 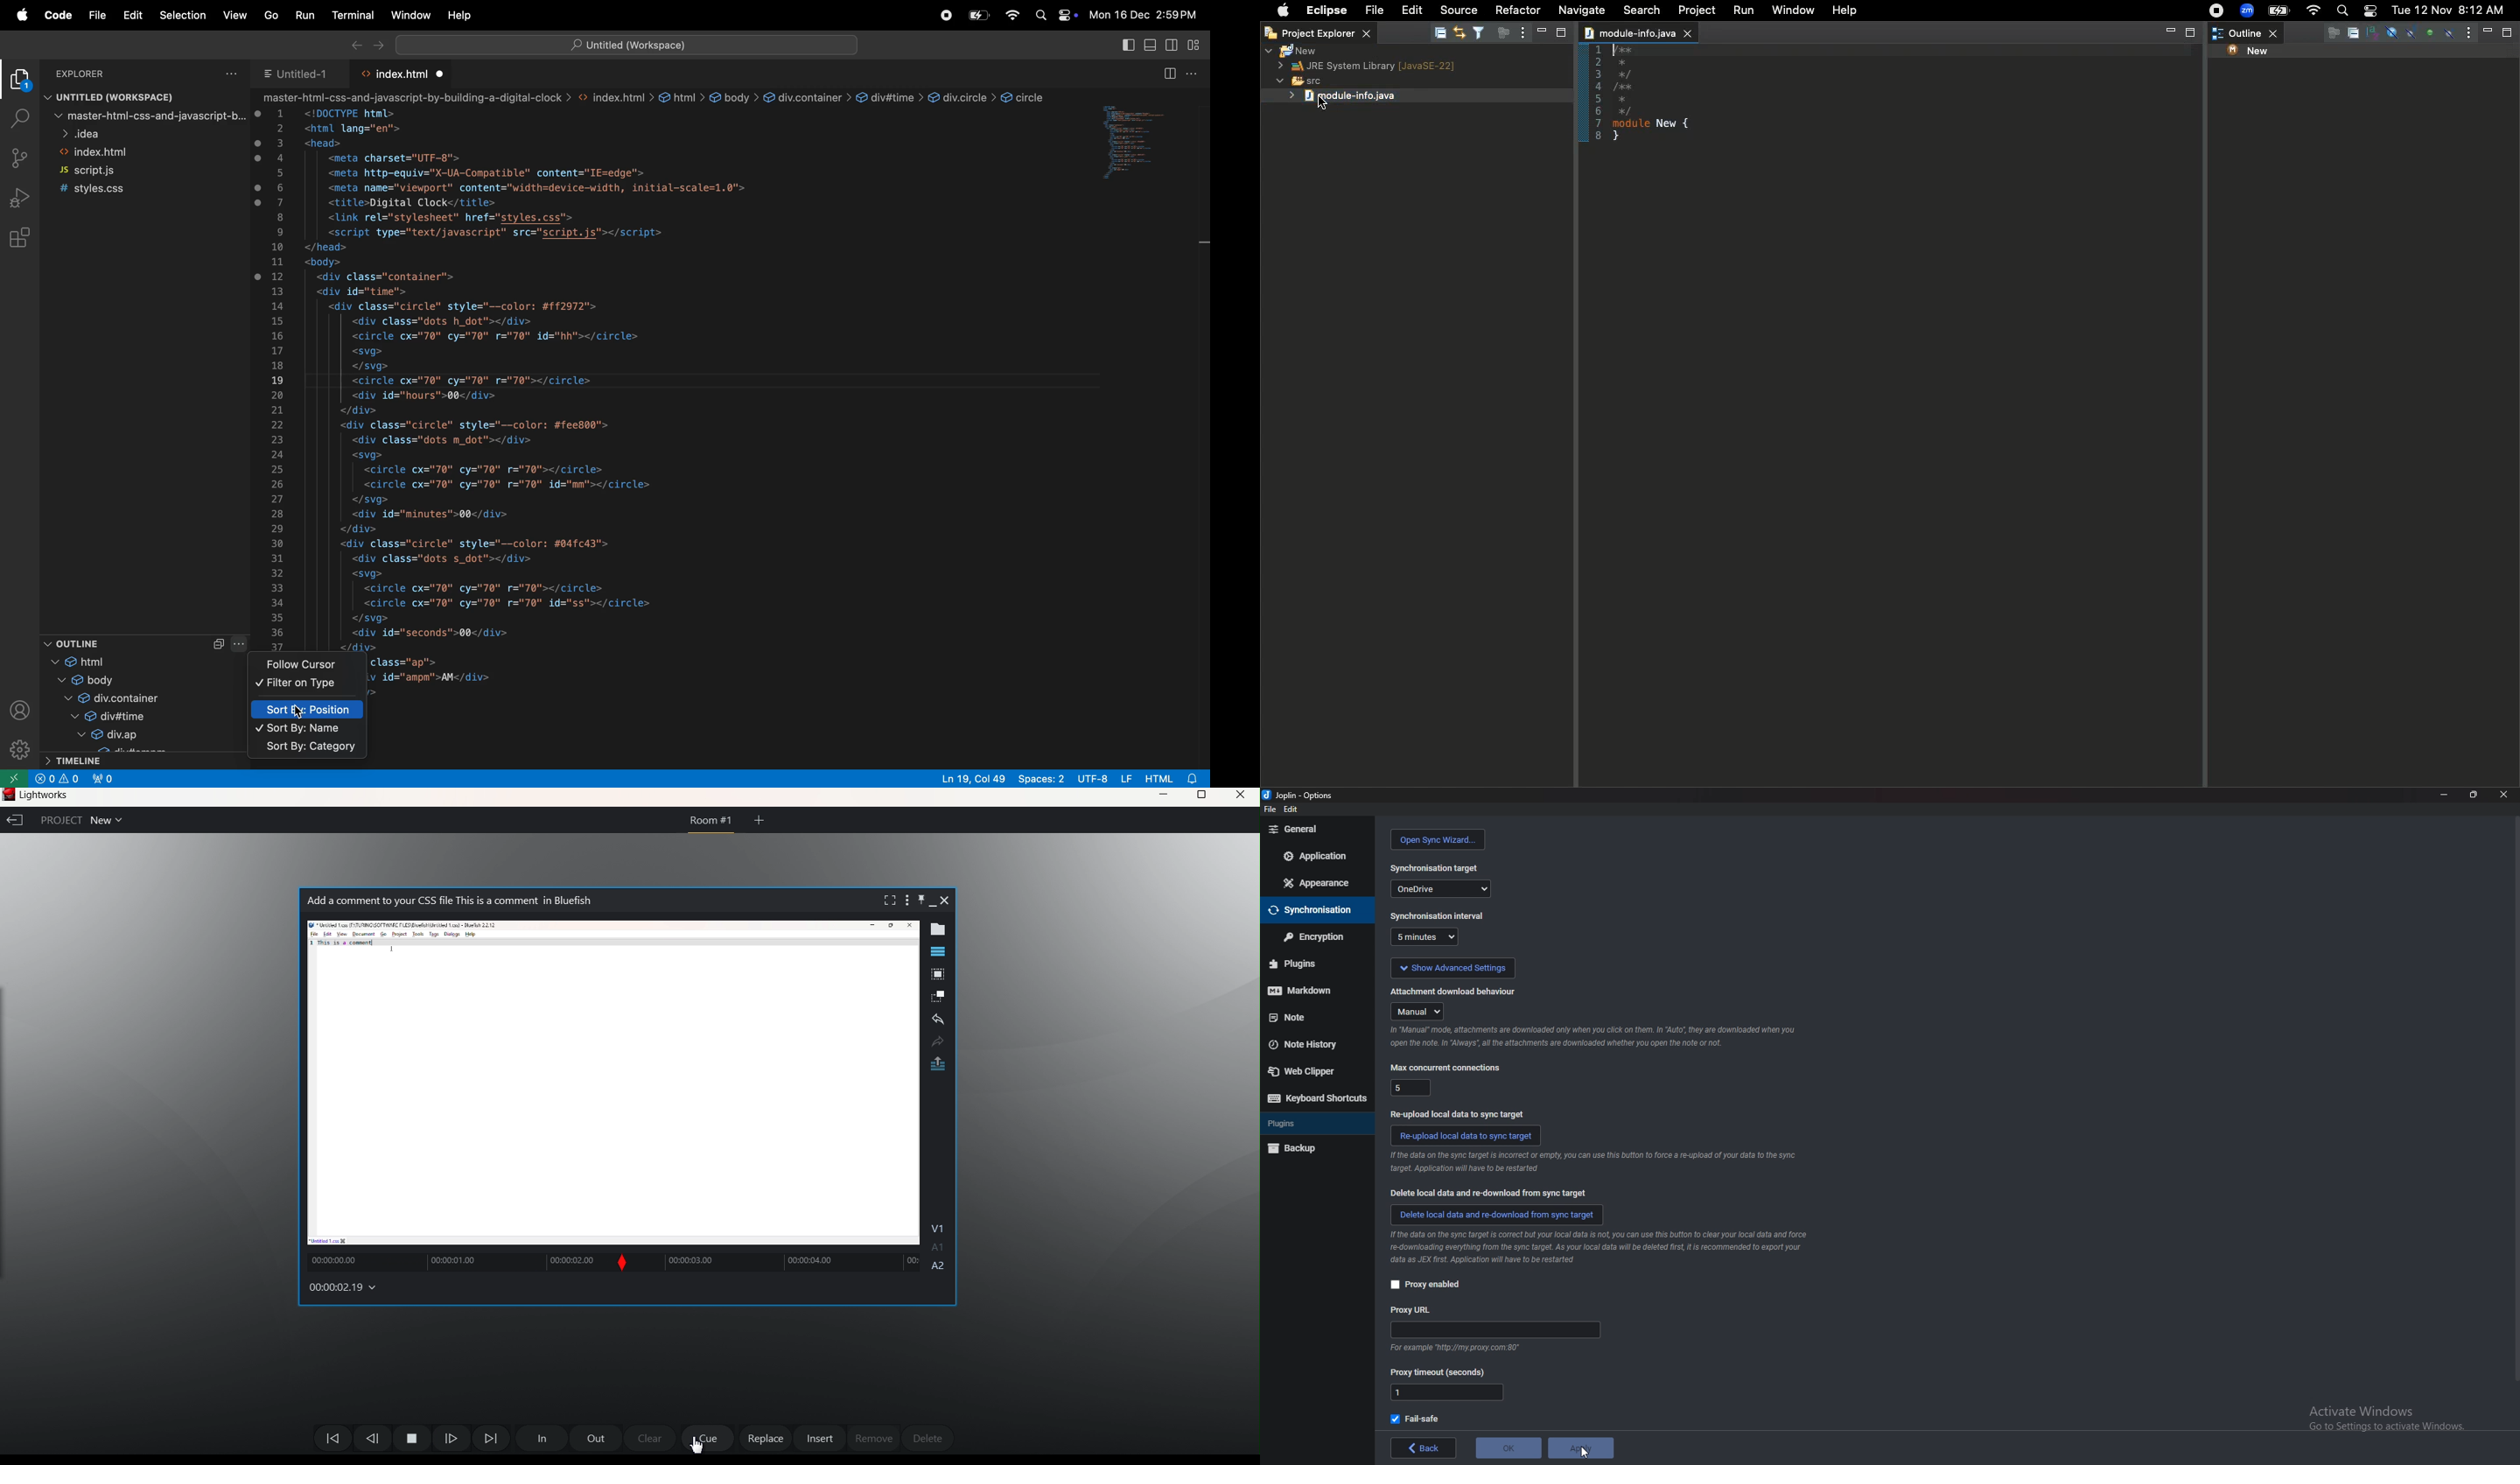 I want to click on duration, so click(x=1424, y=937).